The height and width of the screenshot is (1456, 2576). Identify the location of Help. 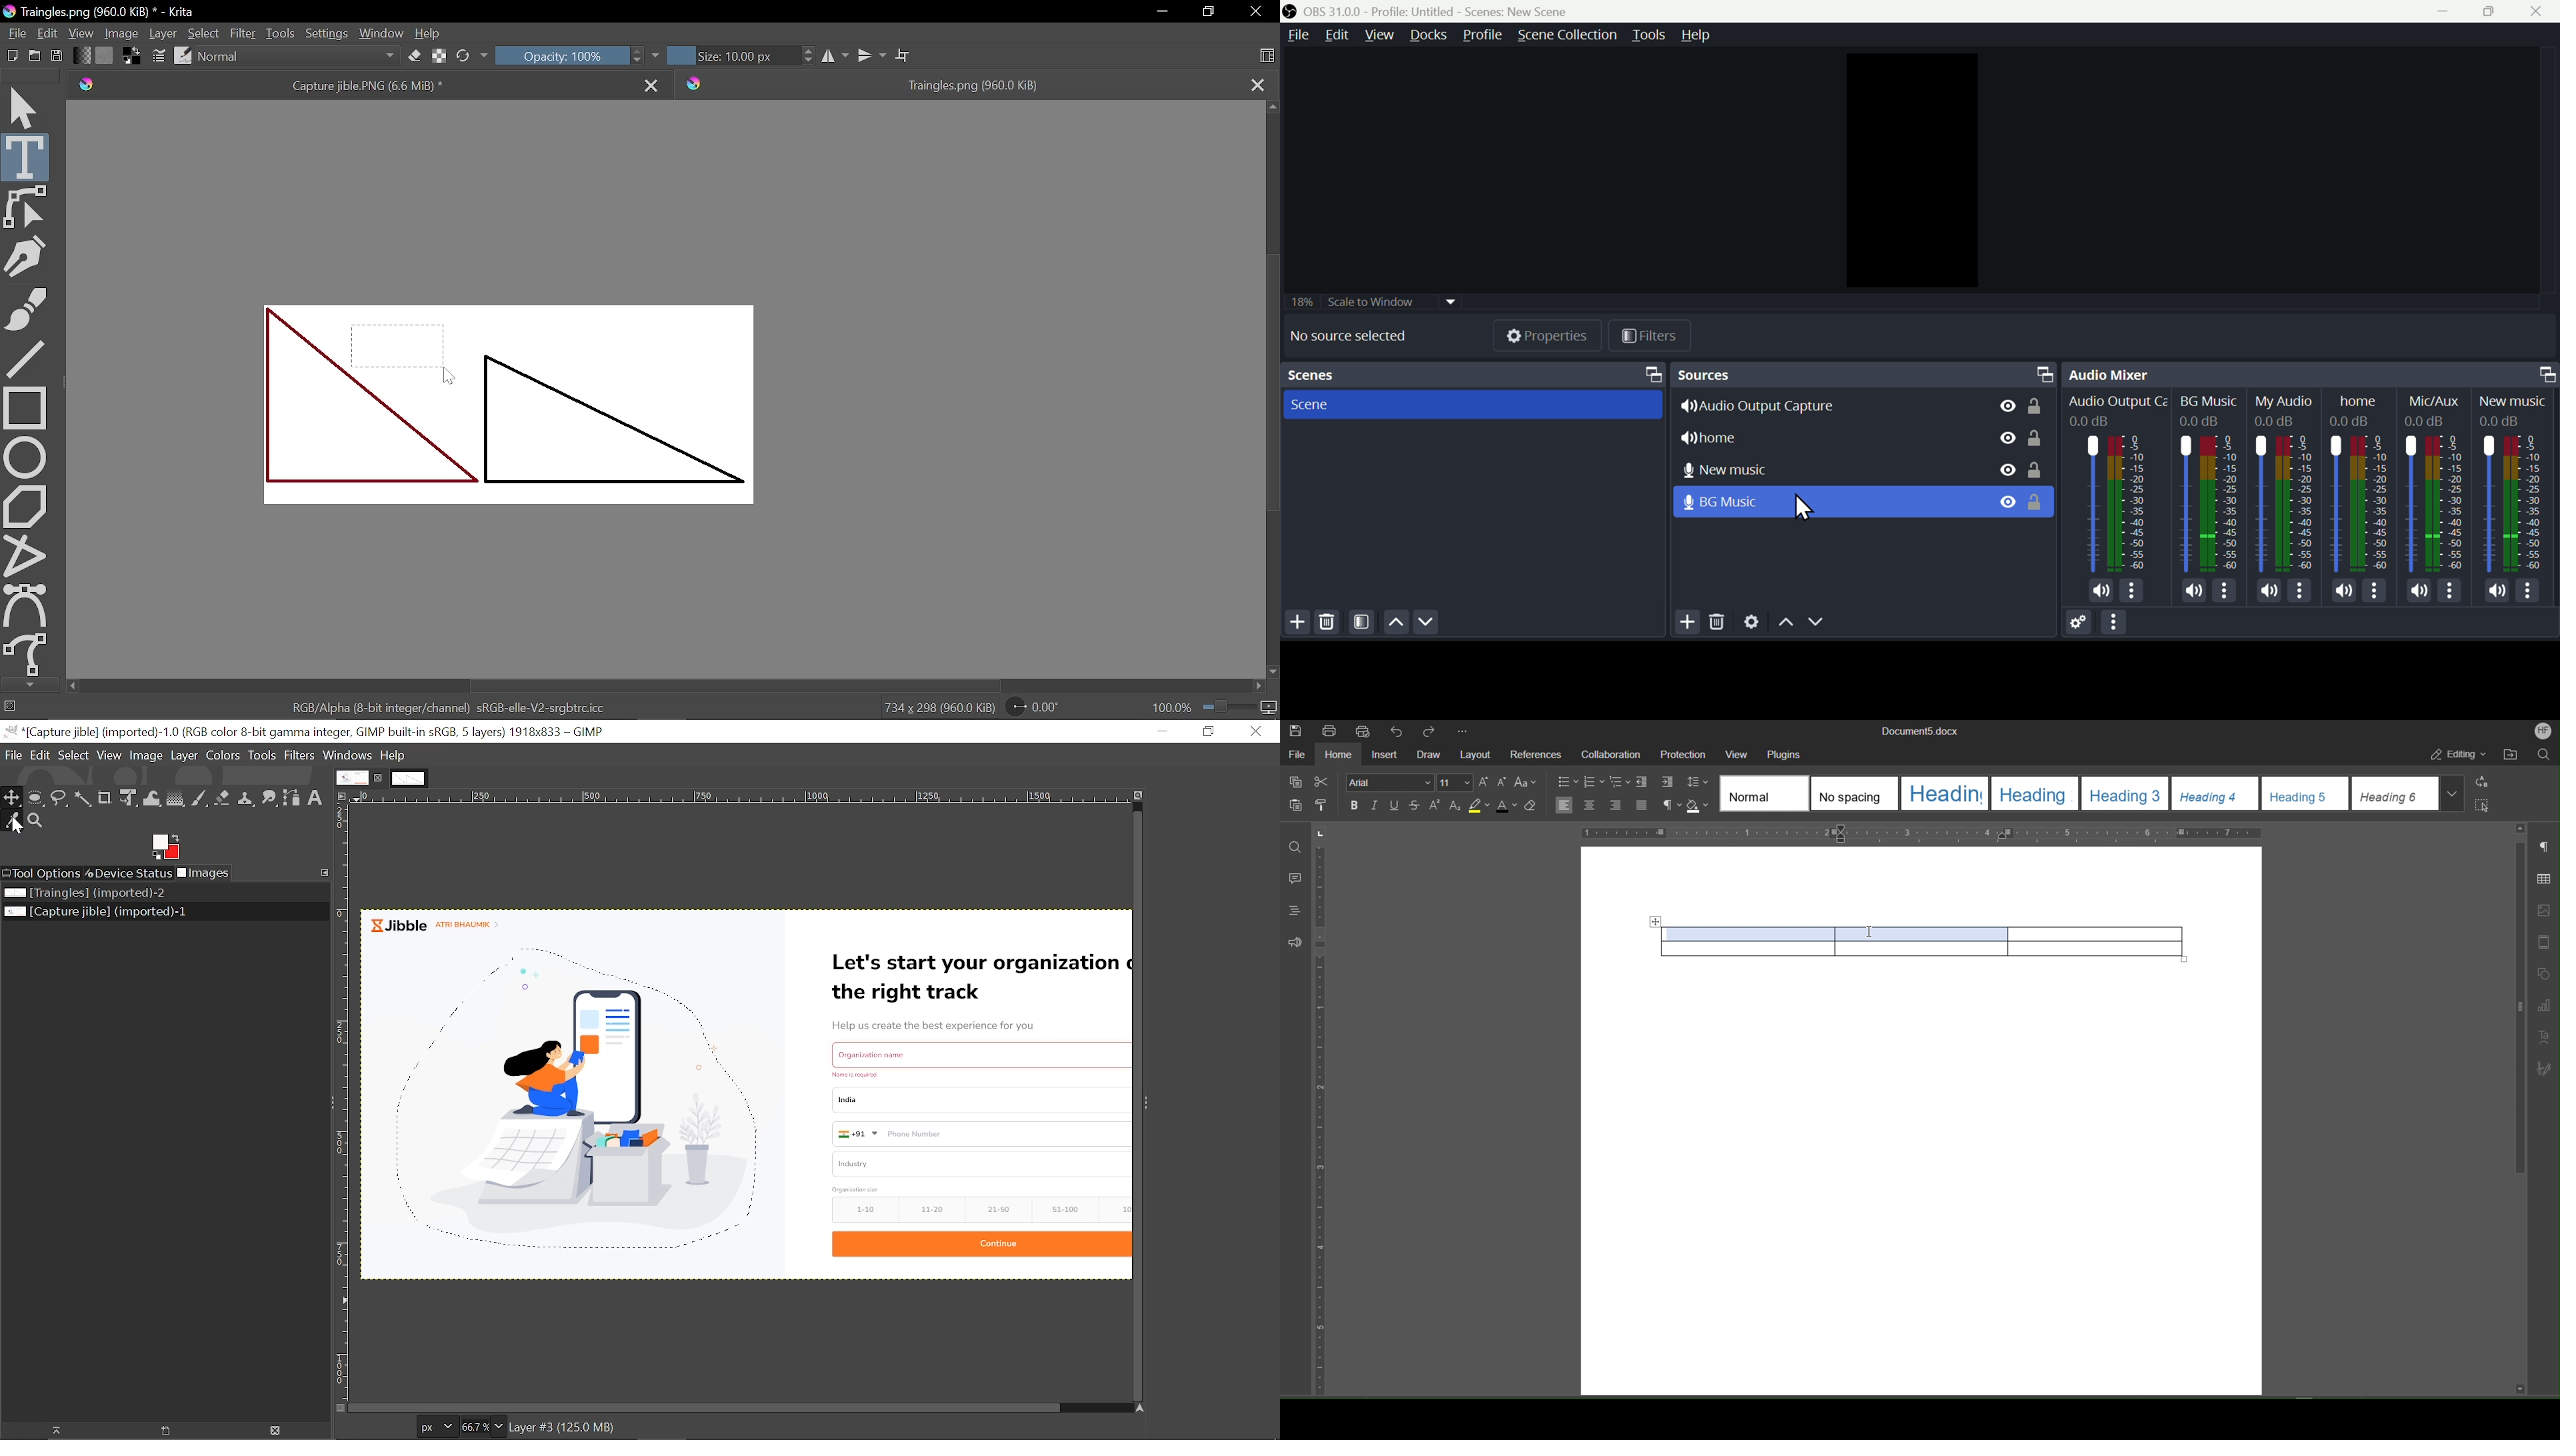
(393, 756).